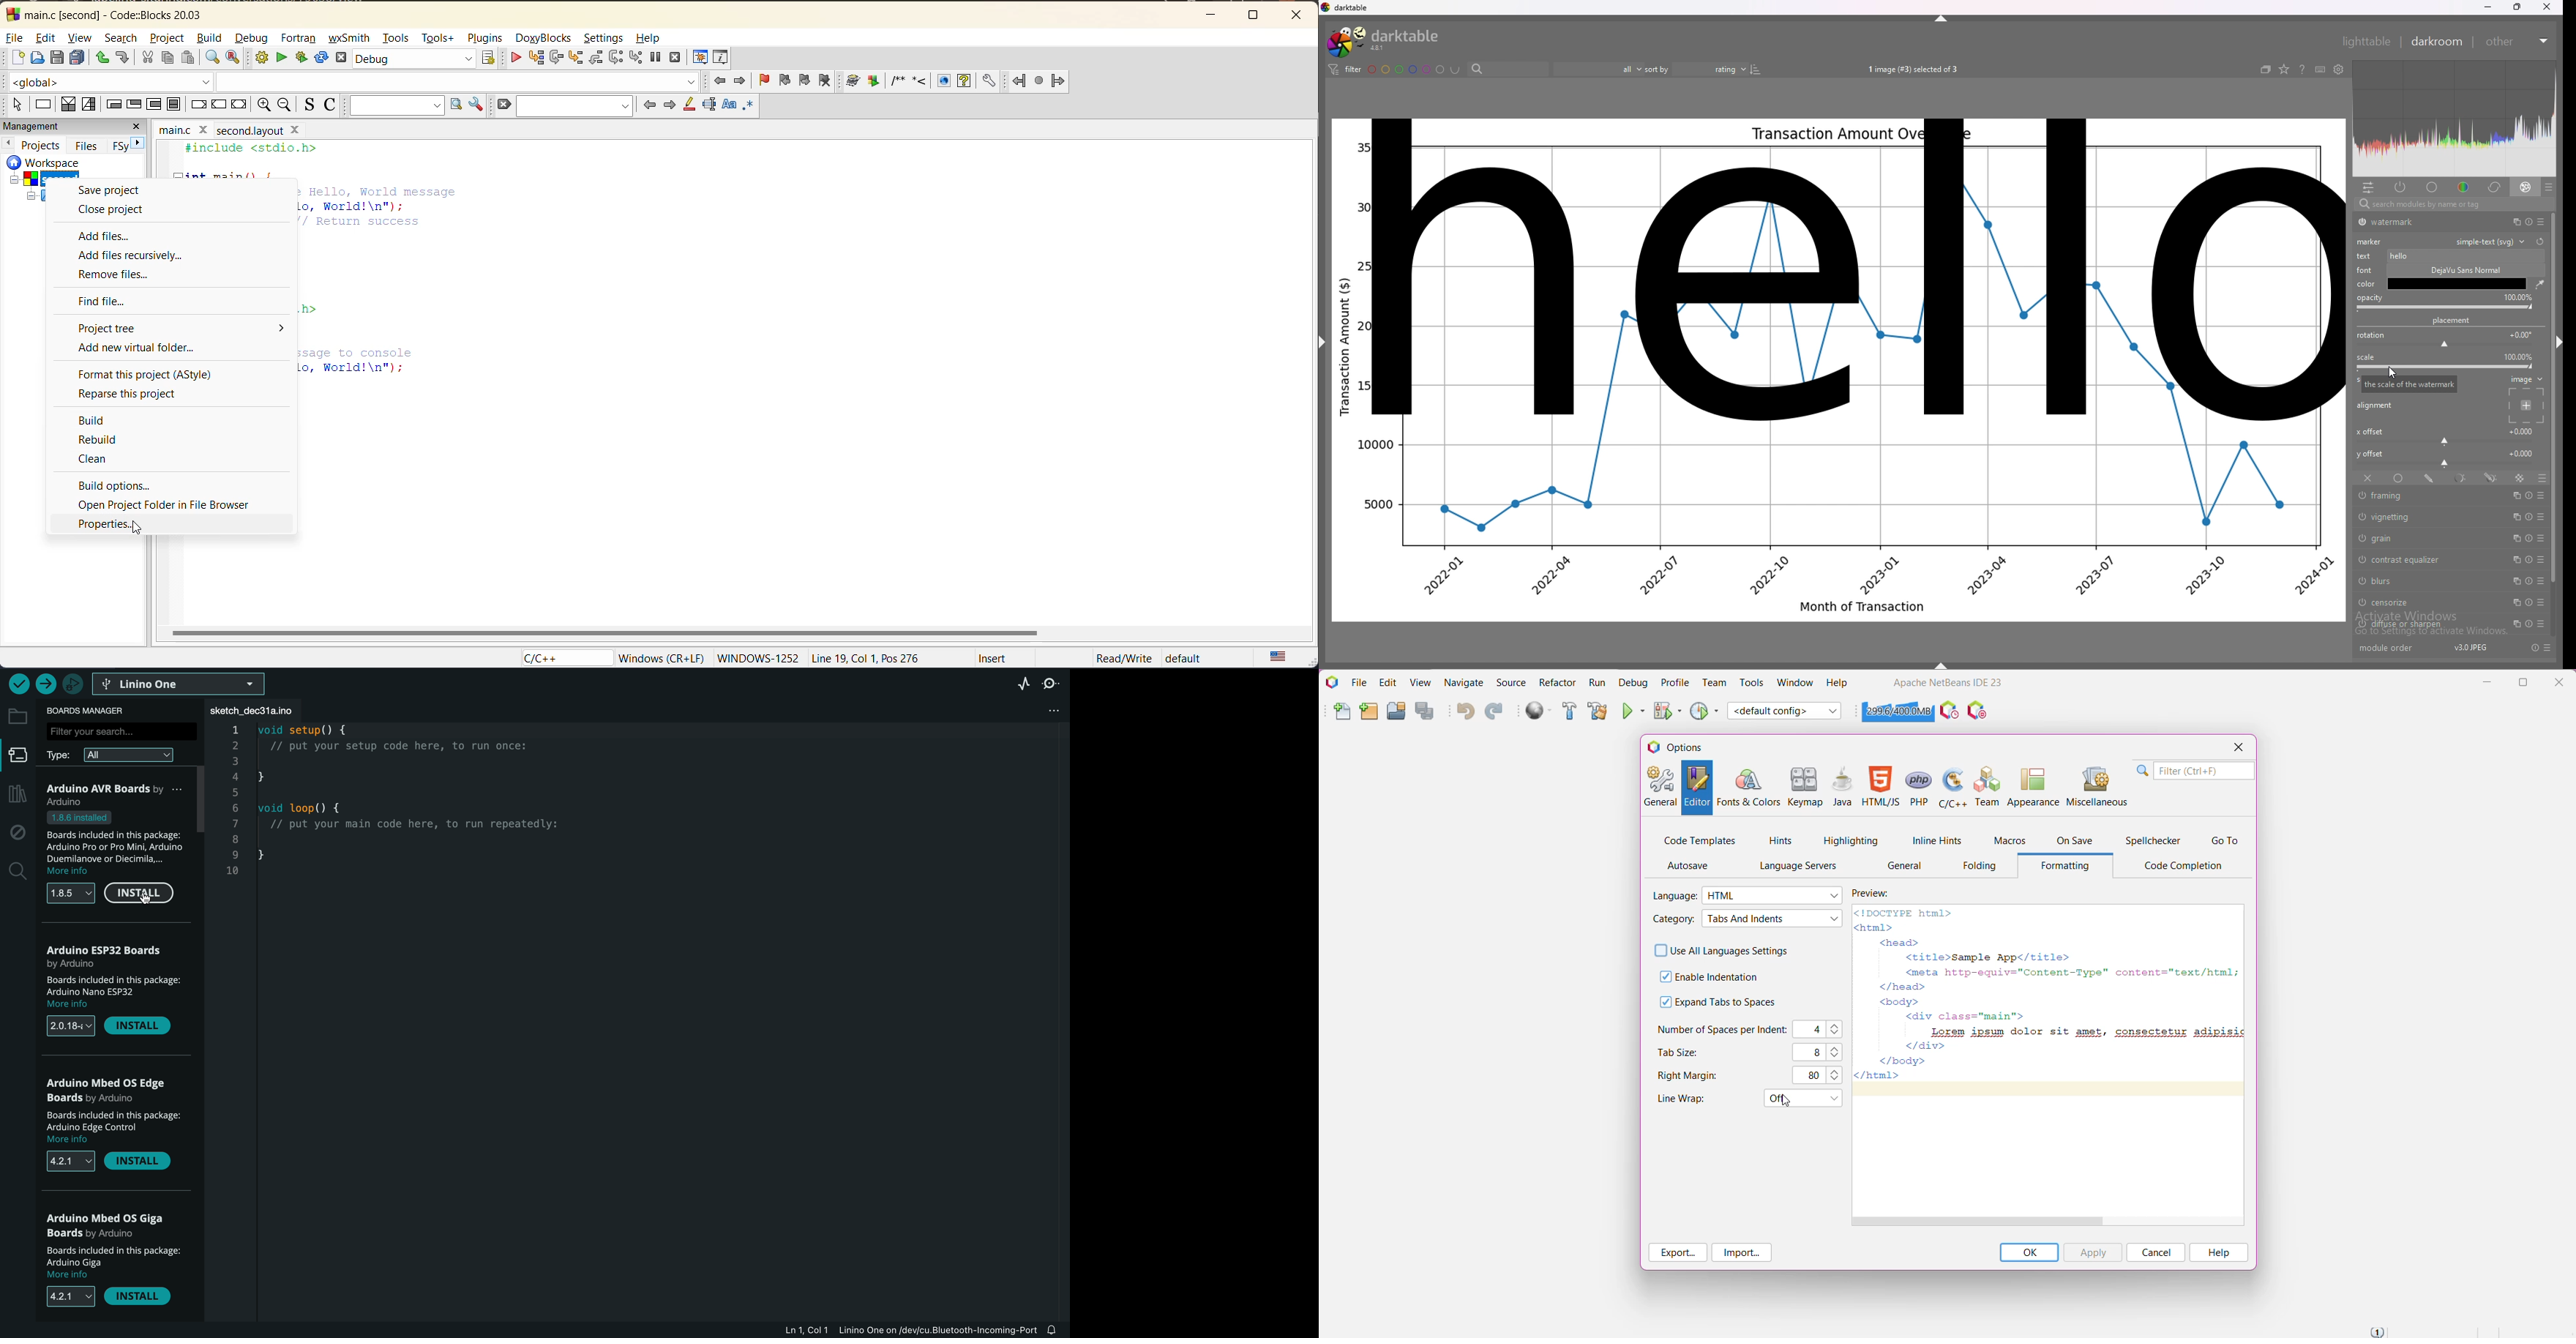  Describe the element at coordinates (2464, 255) in the screenshot. I see `content` at that location.